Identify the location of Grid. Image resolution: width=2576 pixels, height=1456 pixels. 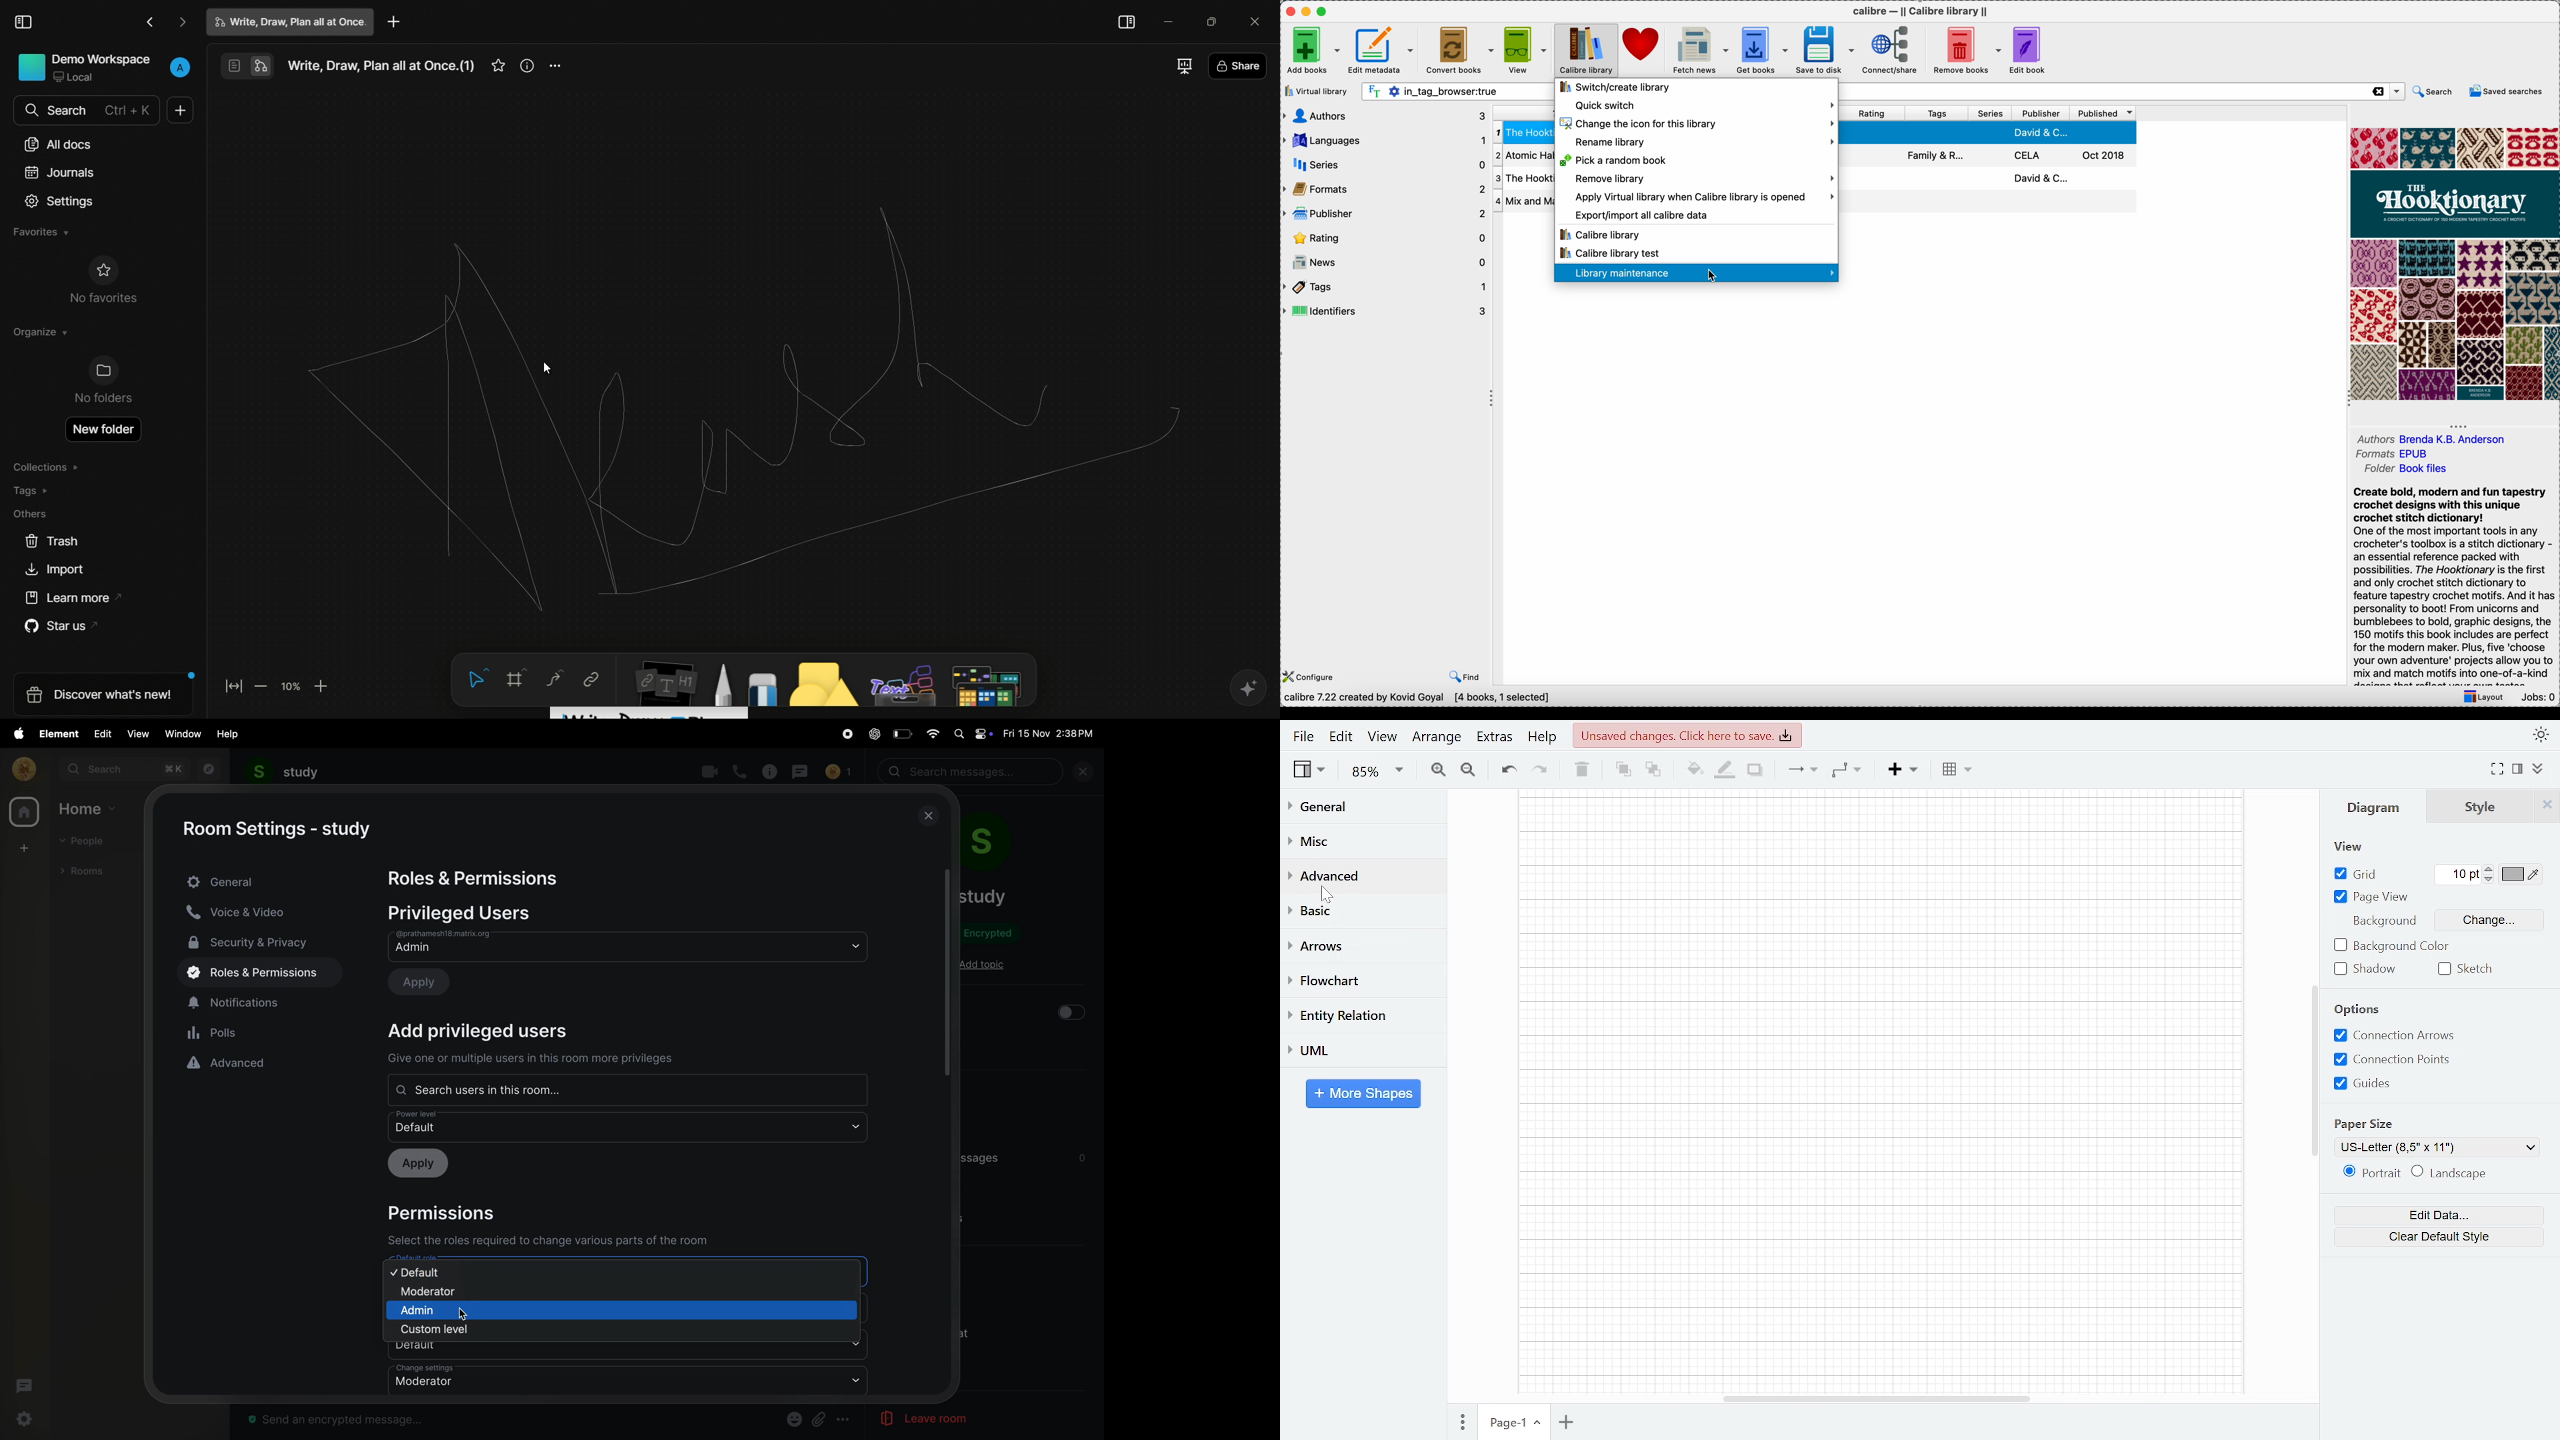
(2355, 876).